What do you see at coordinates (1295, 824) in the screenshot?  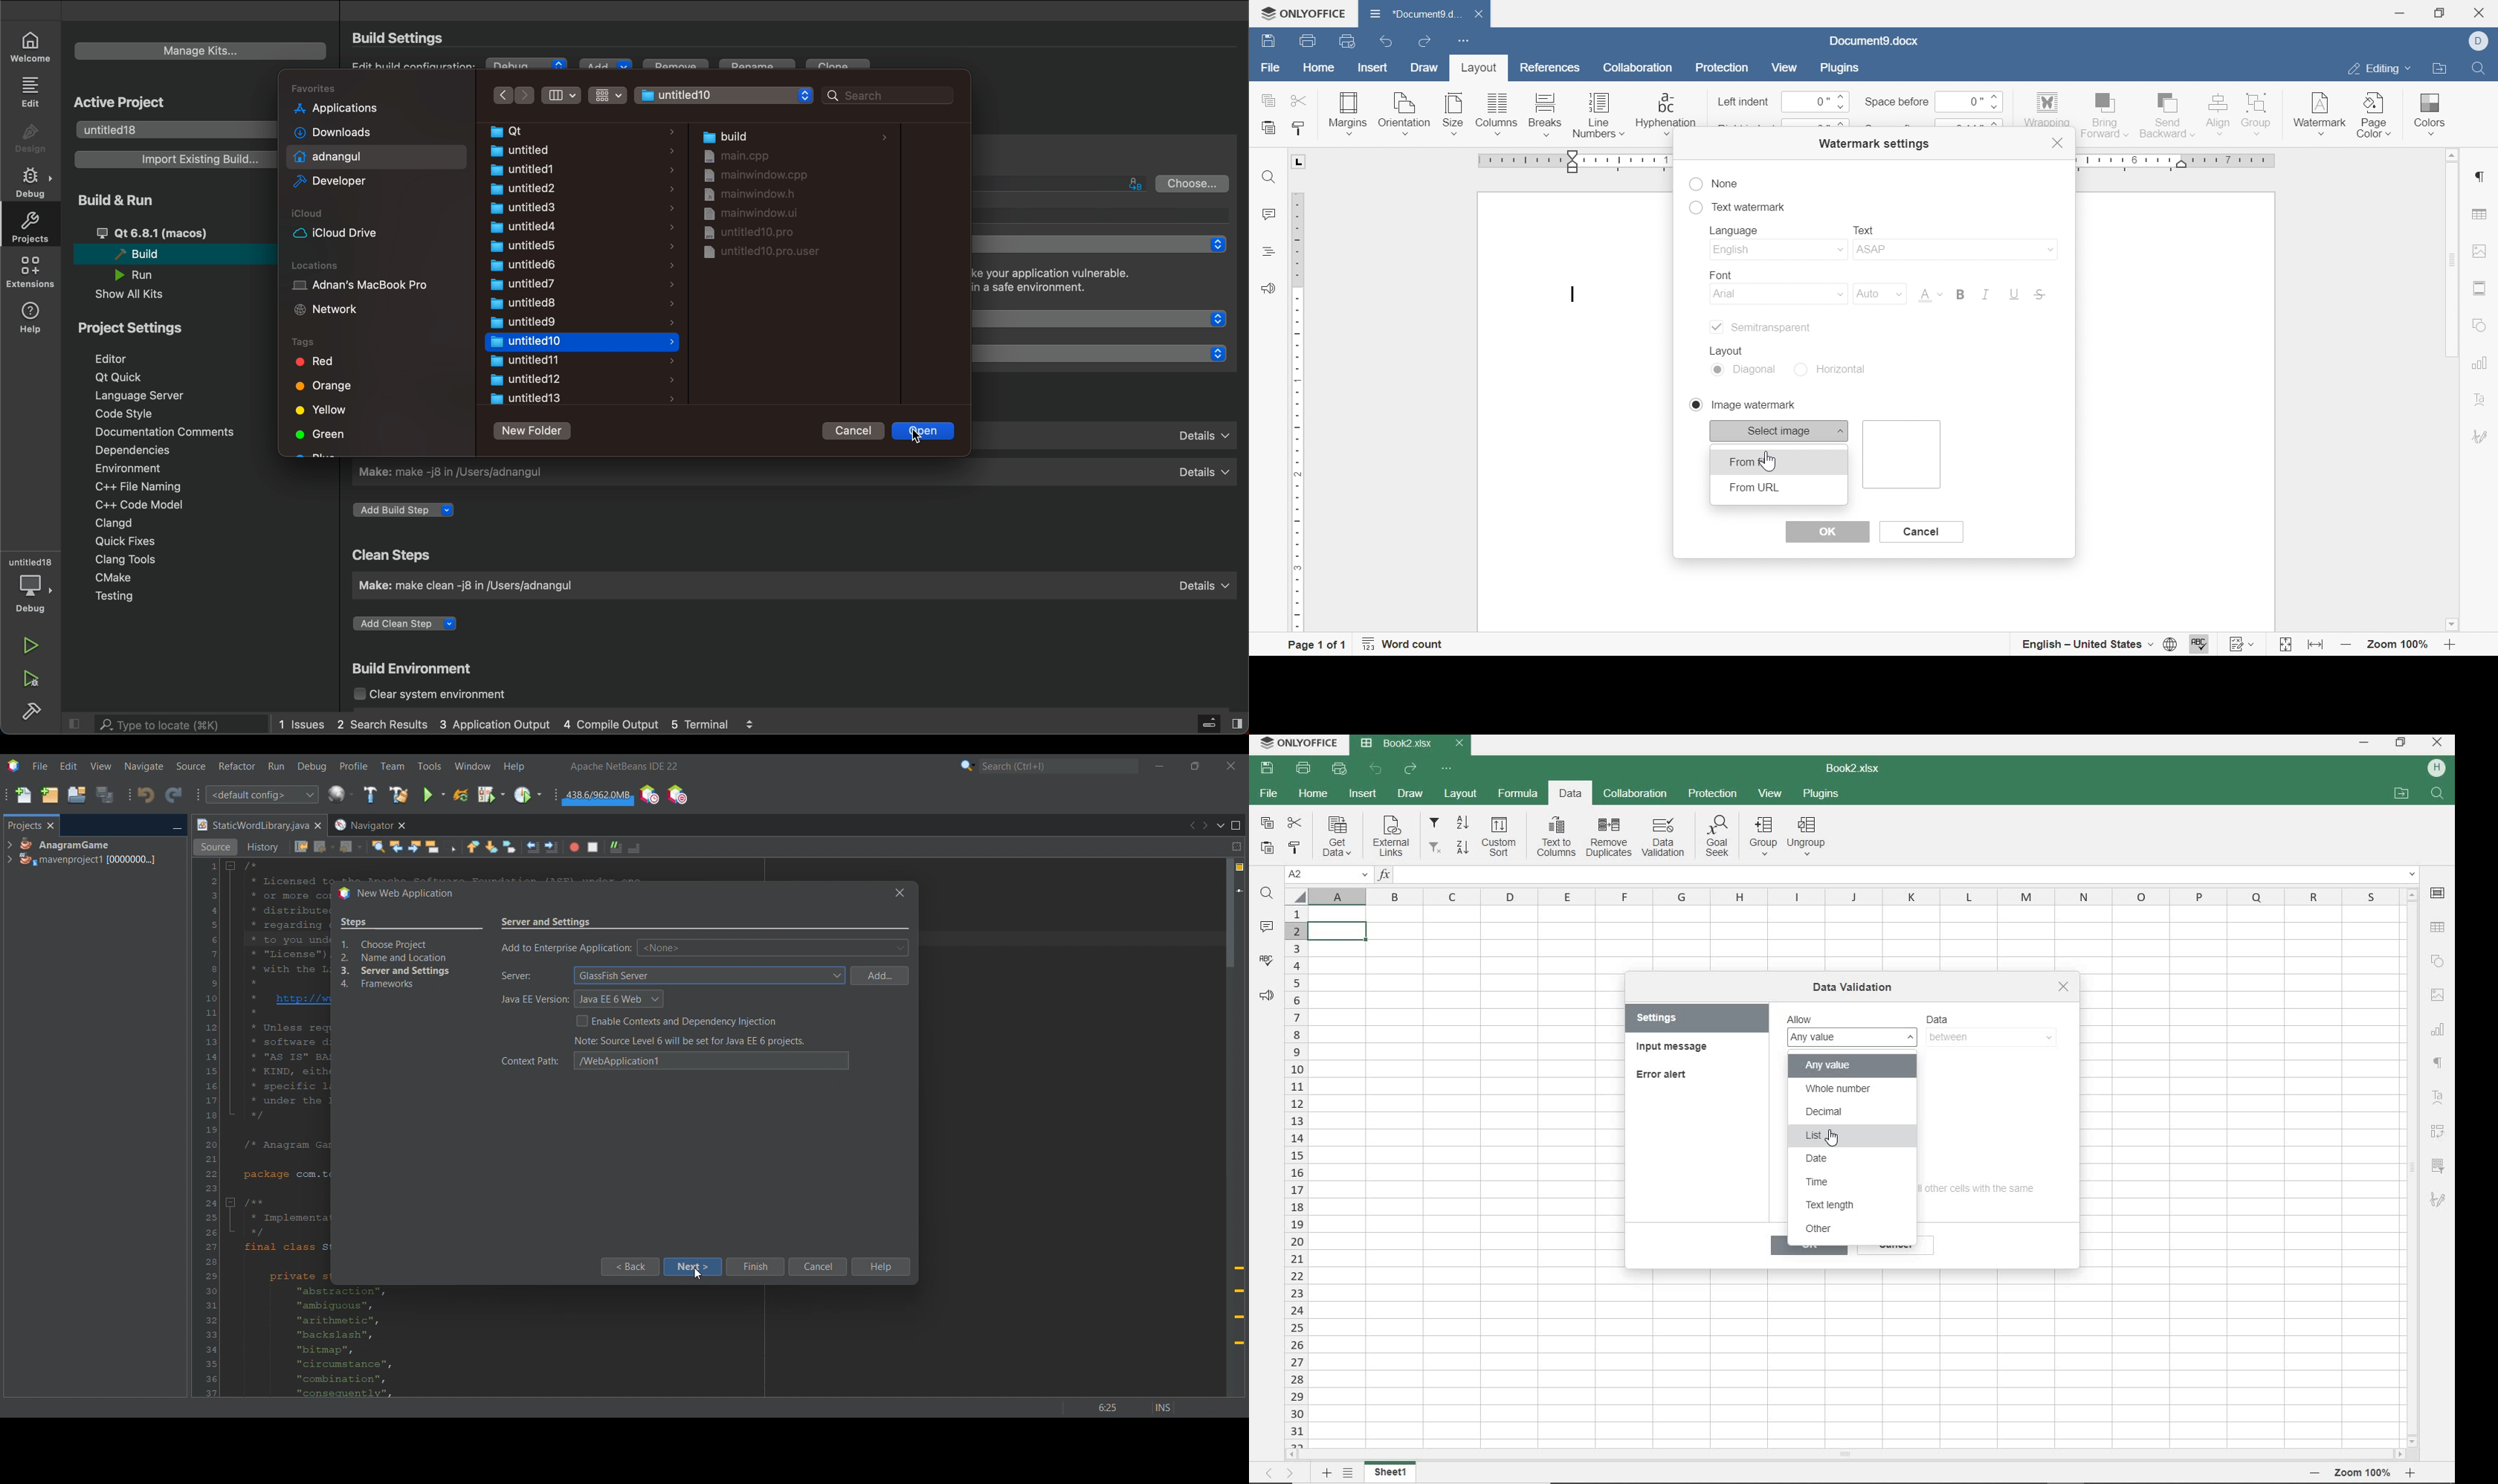 I see `CUT` at bounding box center [1295, 824].